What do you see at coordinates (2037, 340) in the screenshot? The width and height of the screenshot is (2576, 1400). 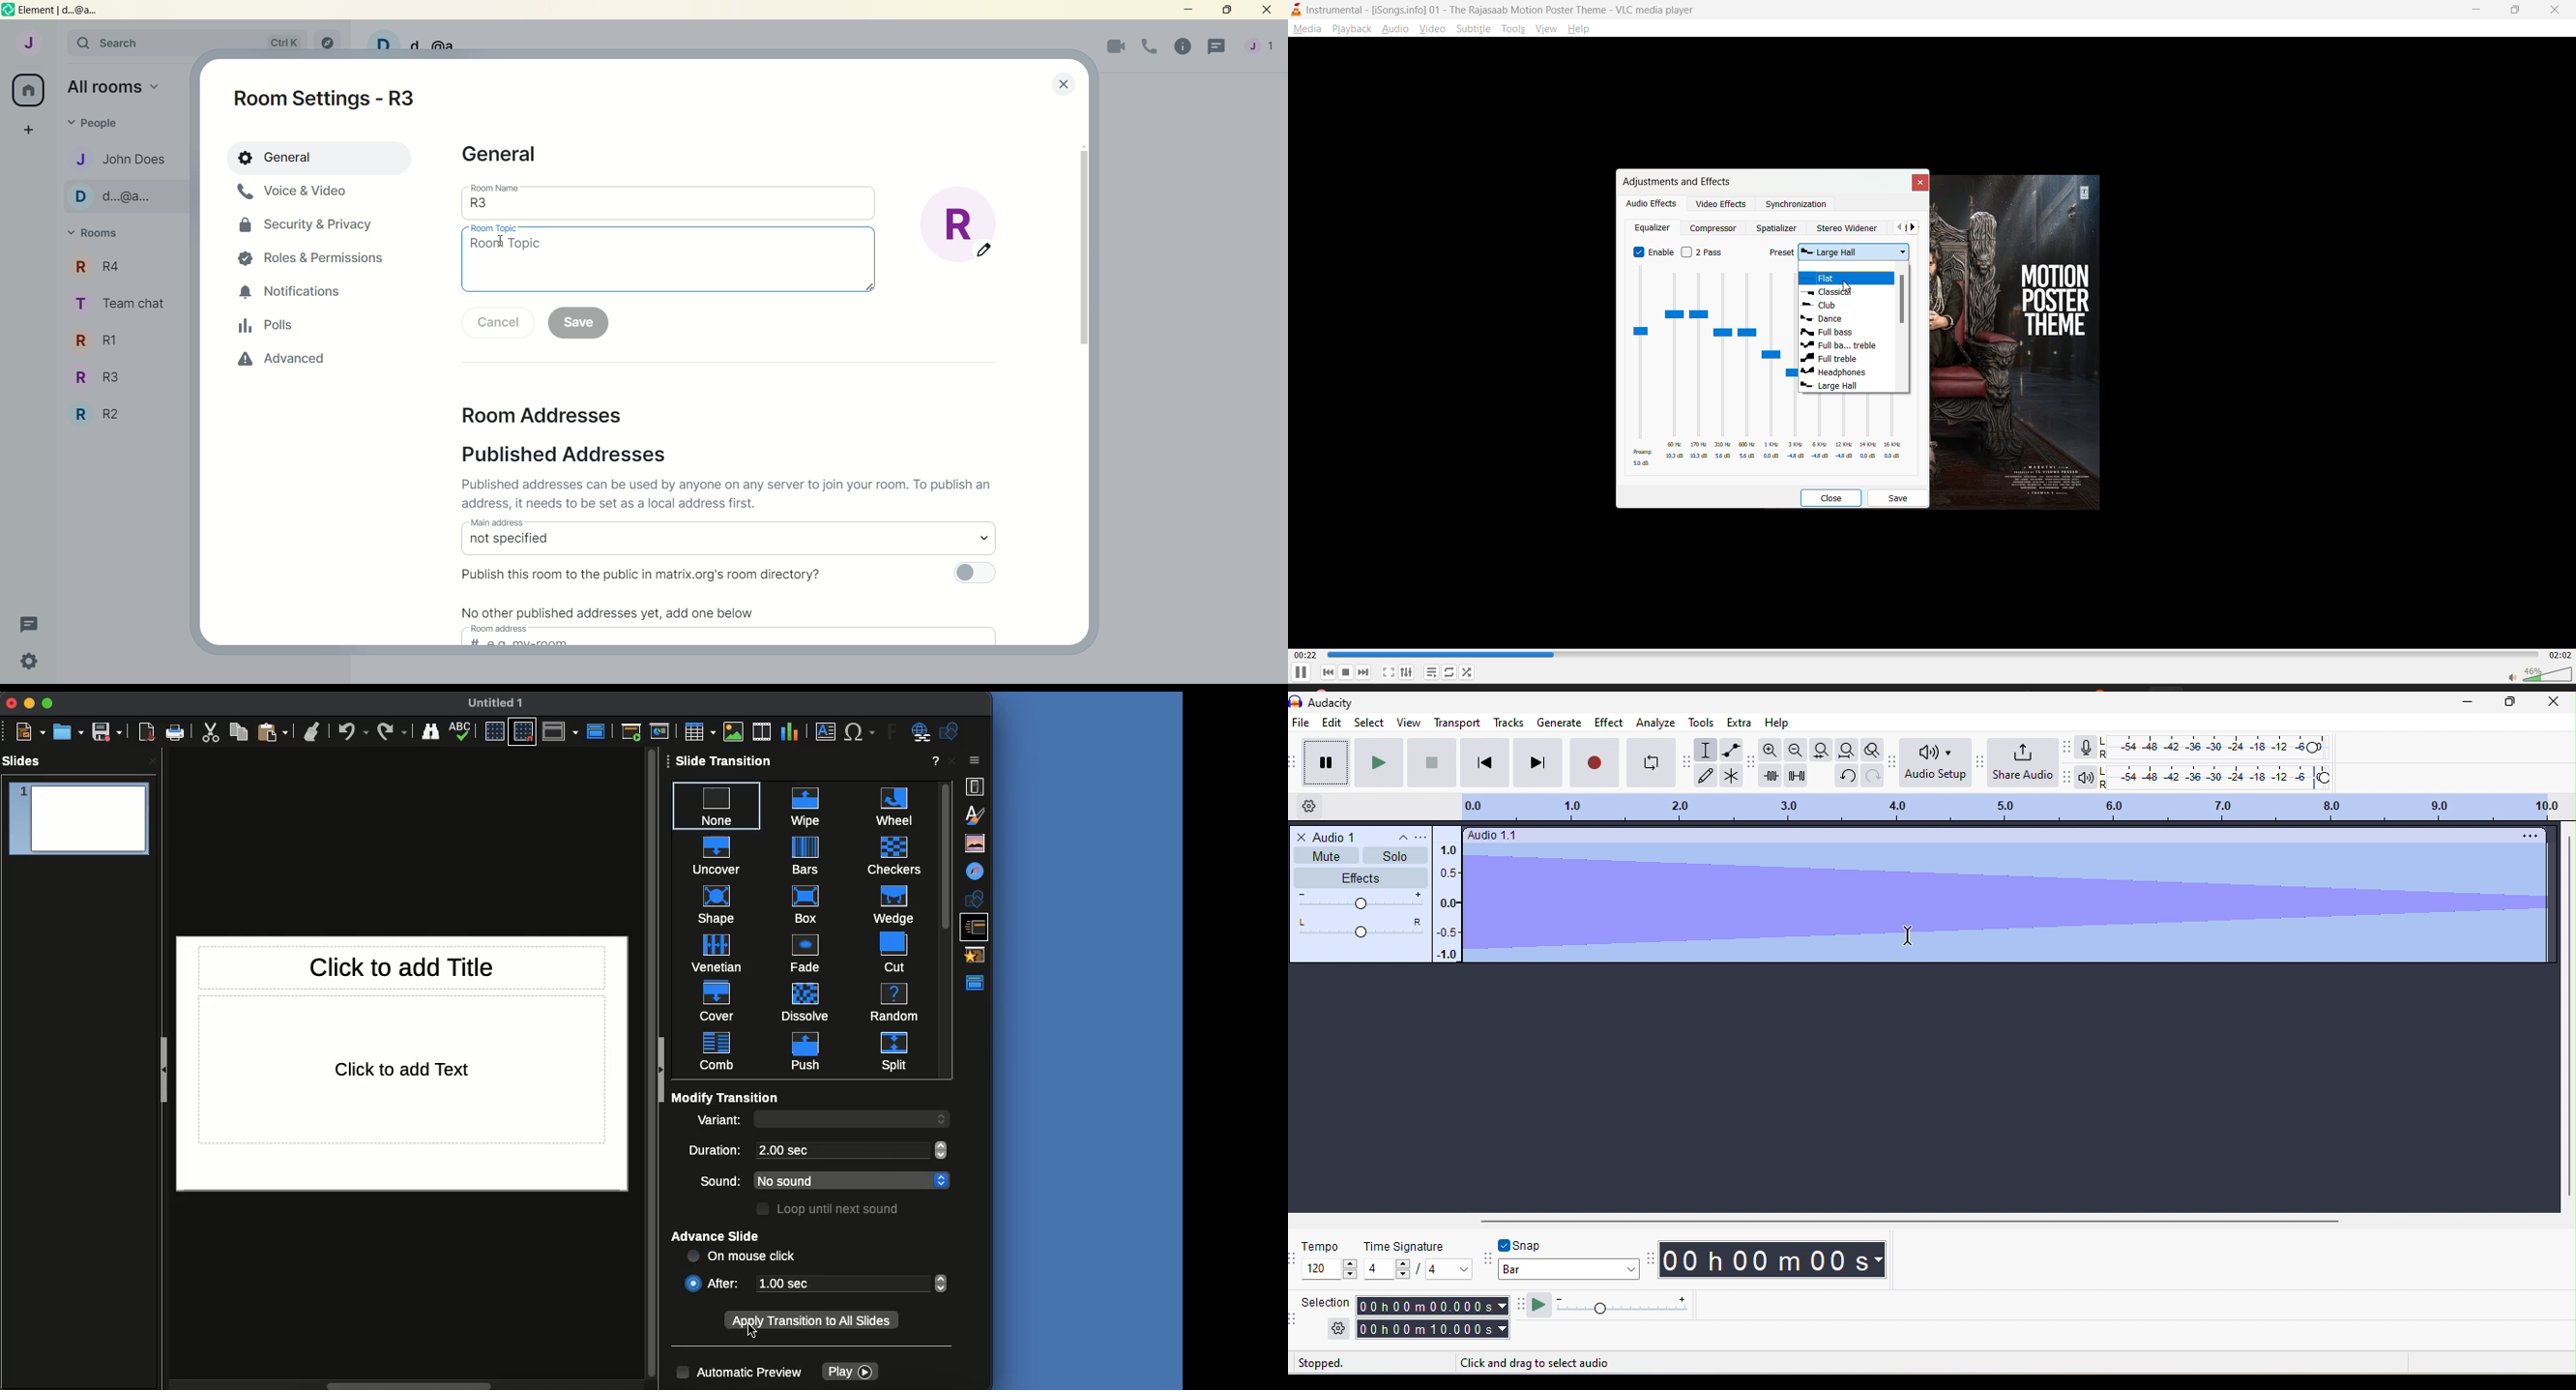 I see `thumbnail` at bounding box center [2037, 340].